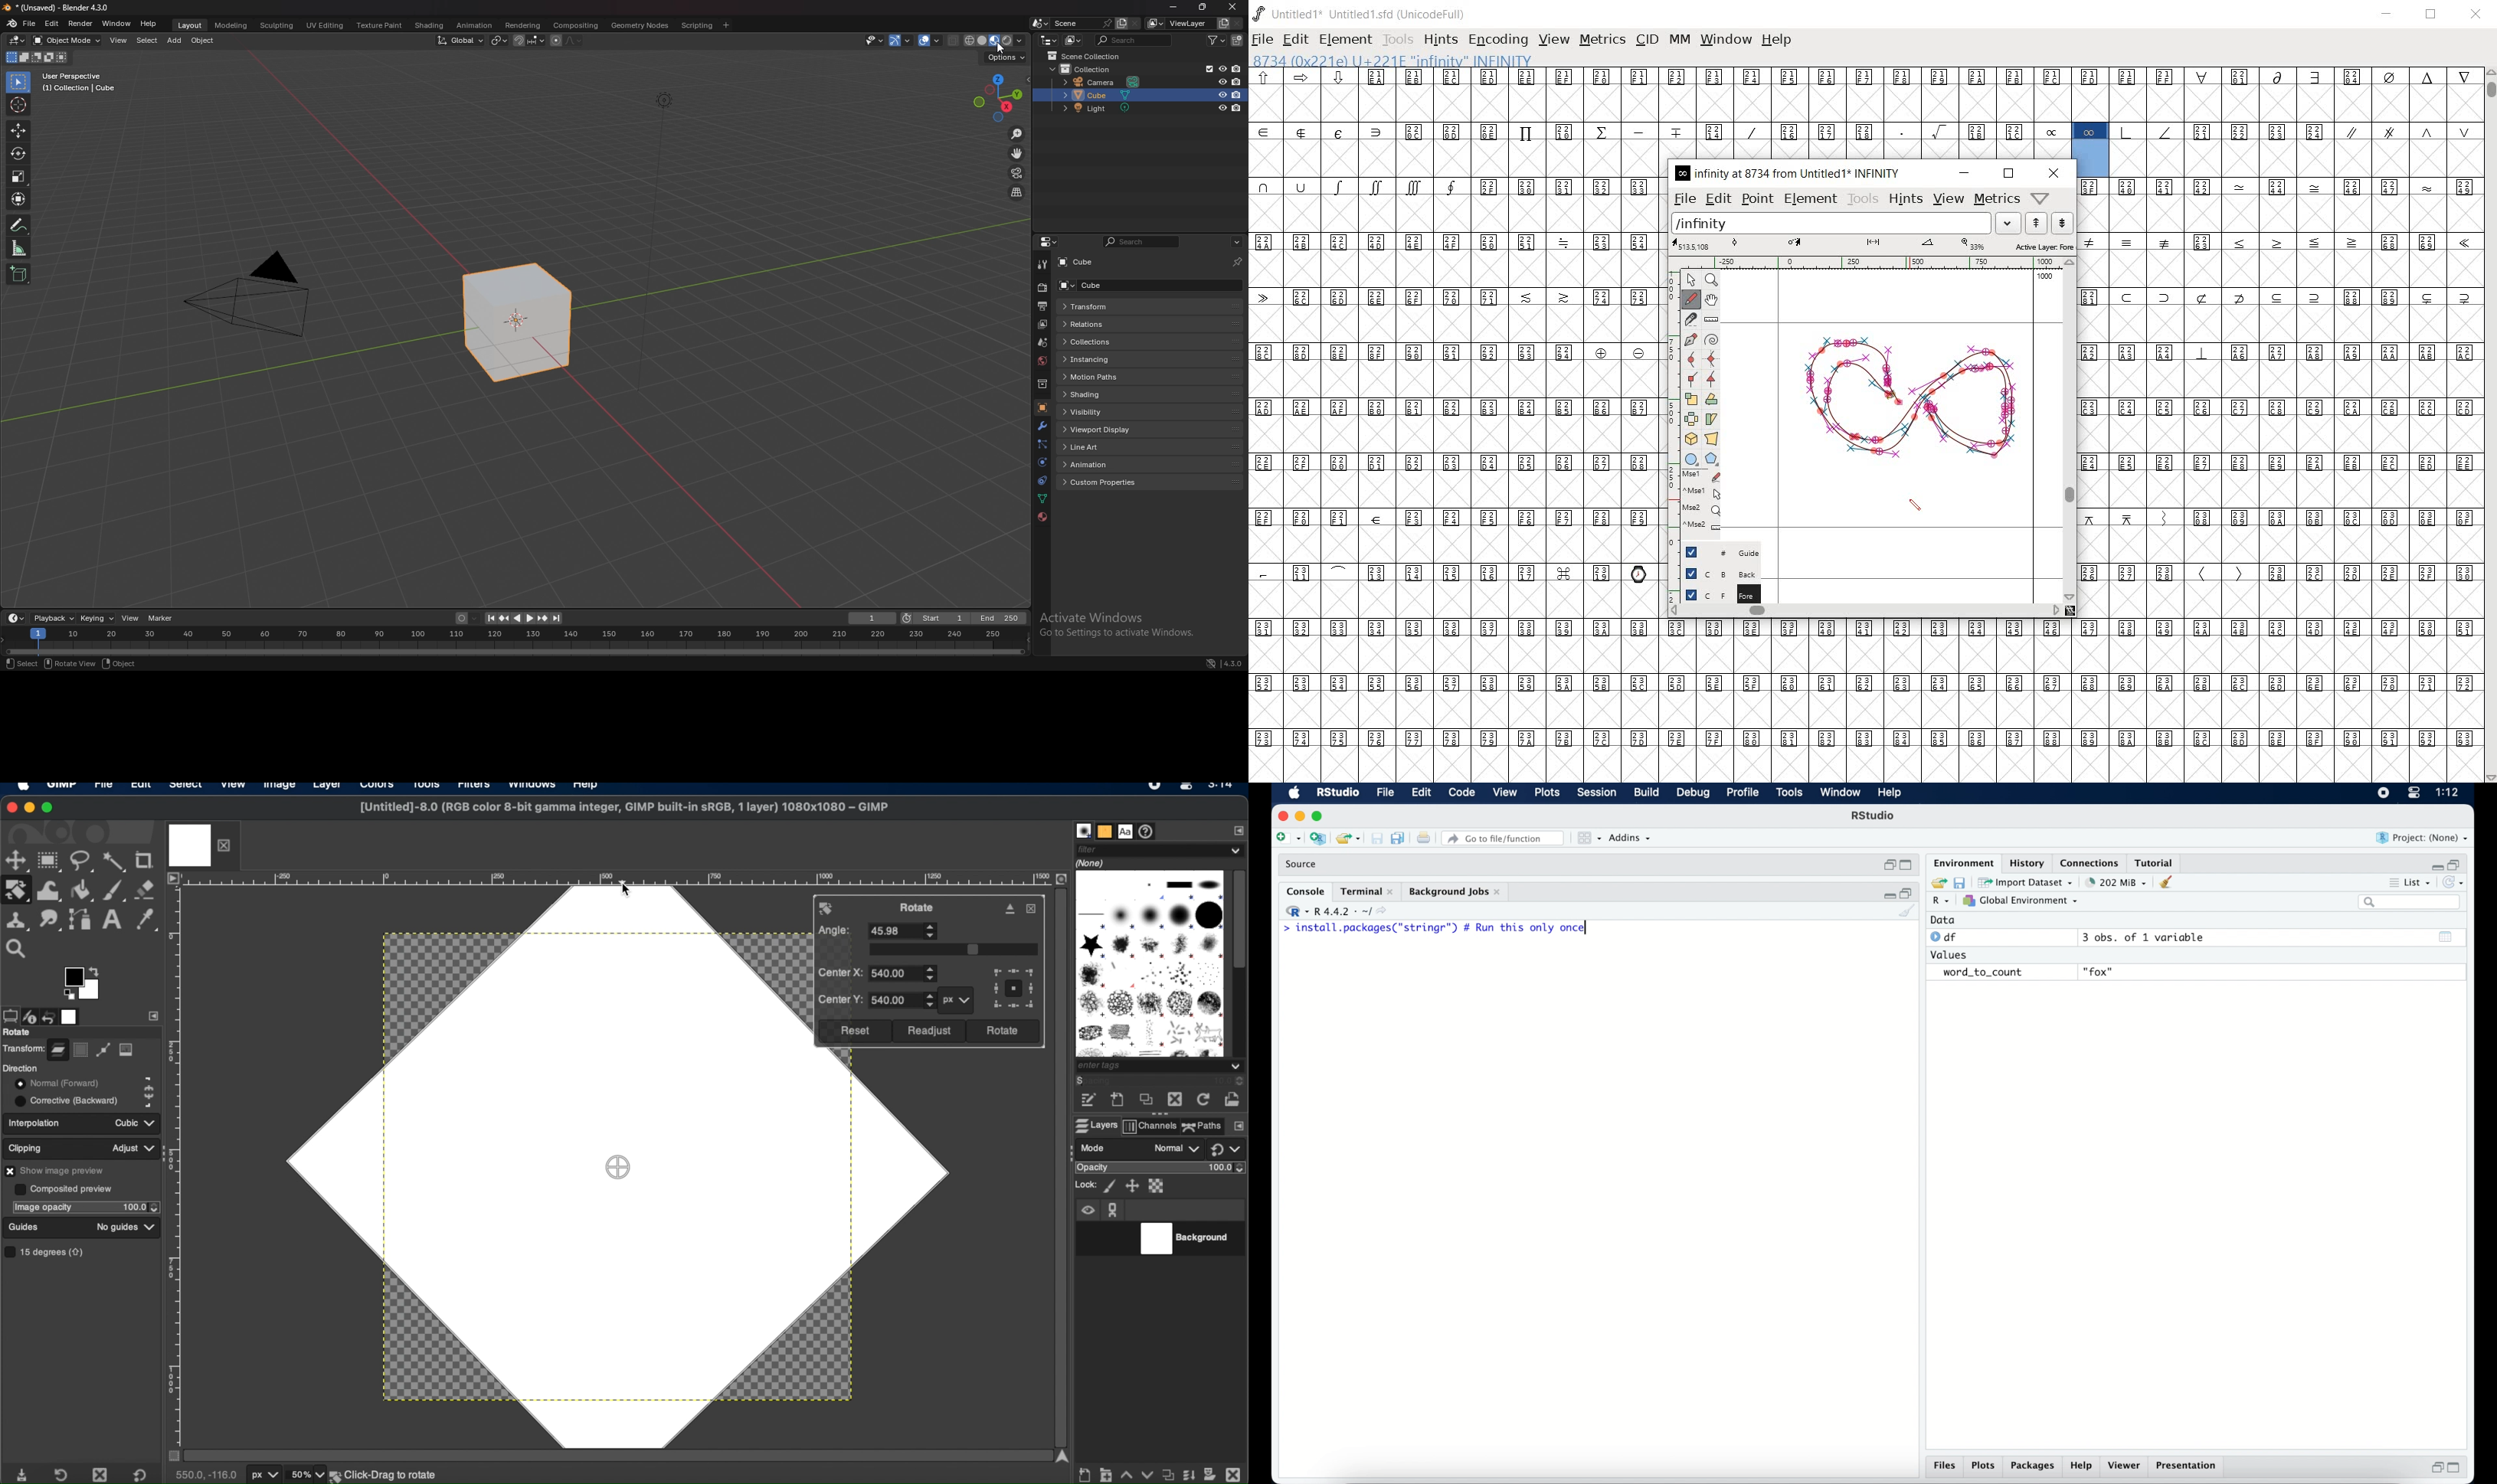  I want to click on [Untitled]-8.0 (RGB color 8-bit gamma integer, GIMP built-in sRGB, 1 layer) 1080x1080 - GIMP, so click(622, 811).